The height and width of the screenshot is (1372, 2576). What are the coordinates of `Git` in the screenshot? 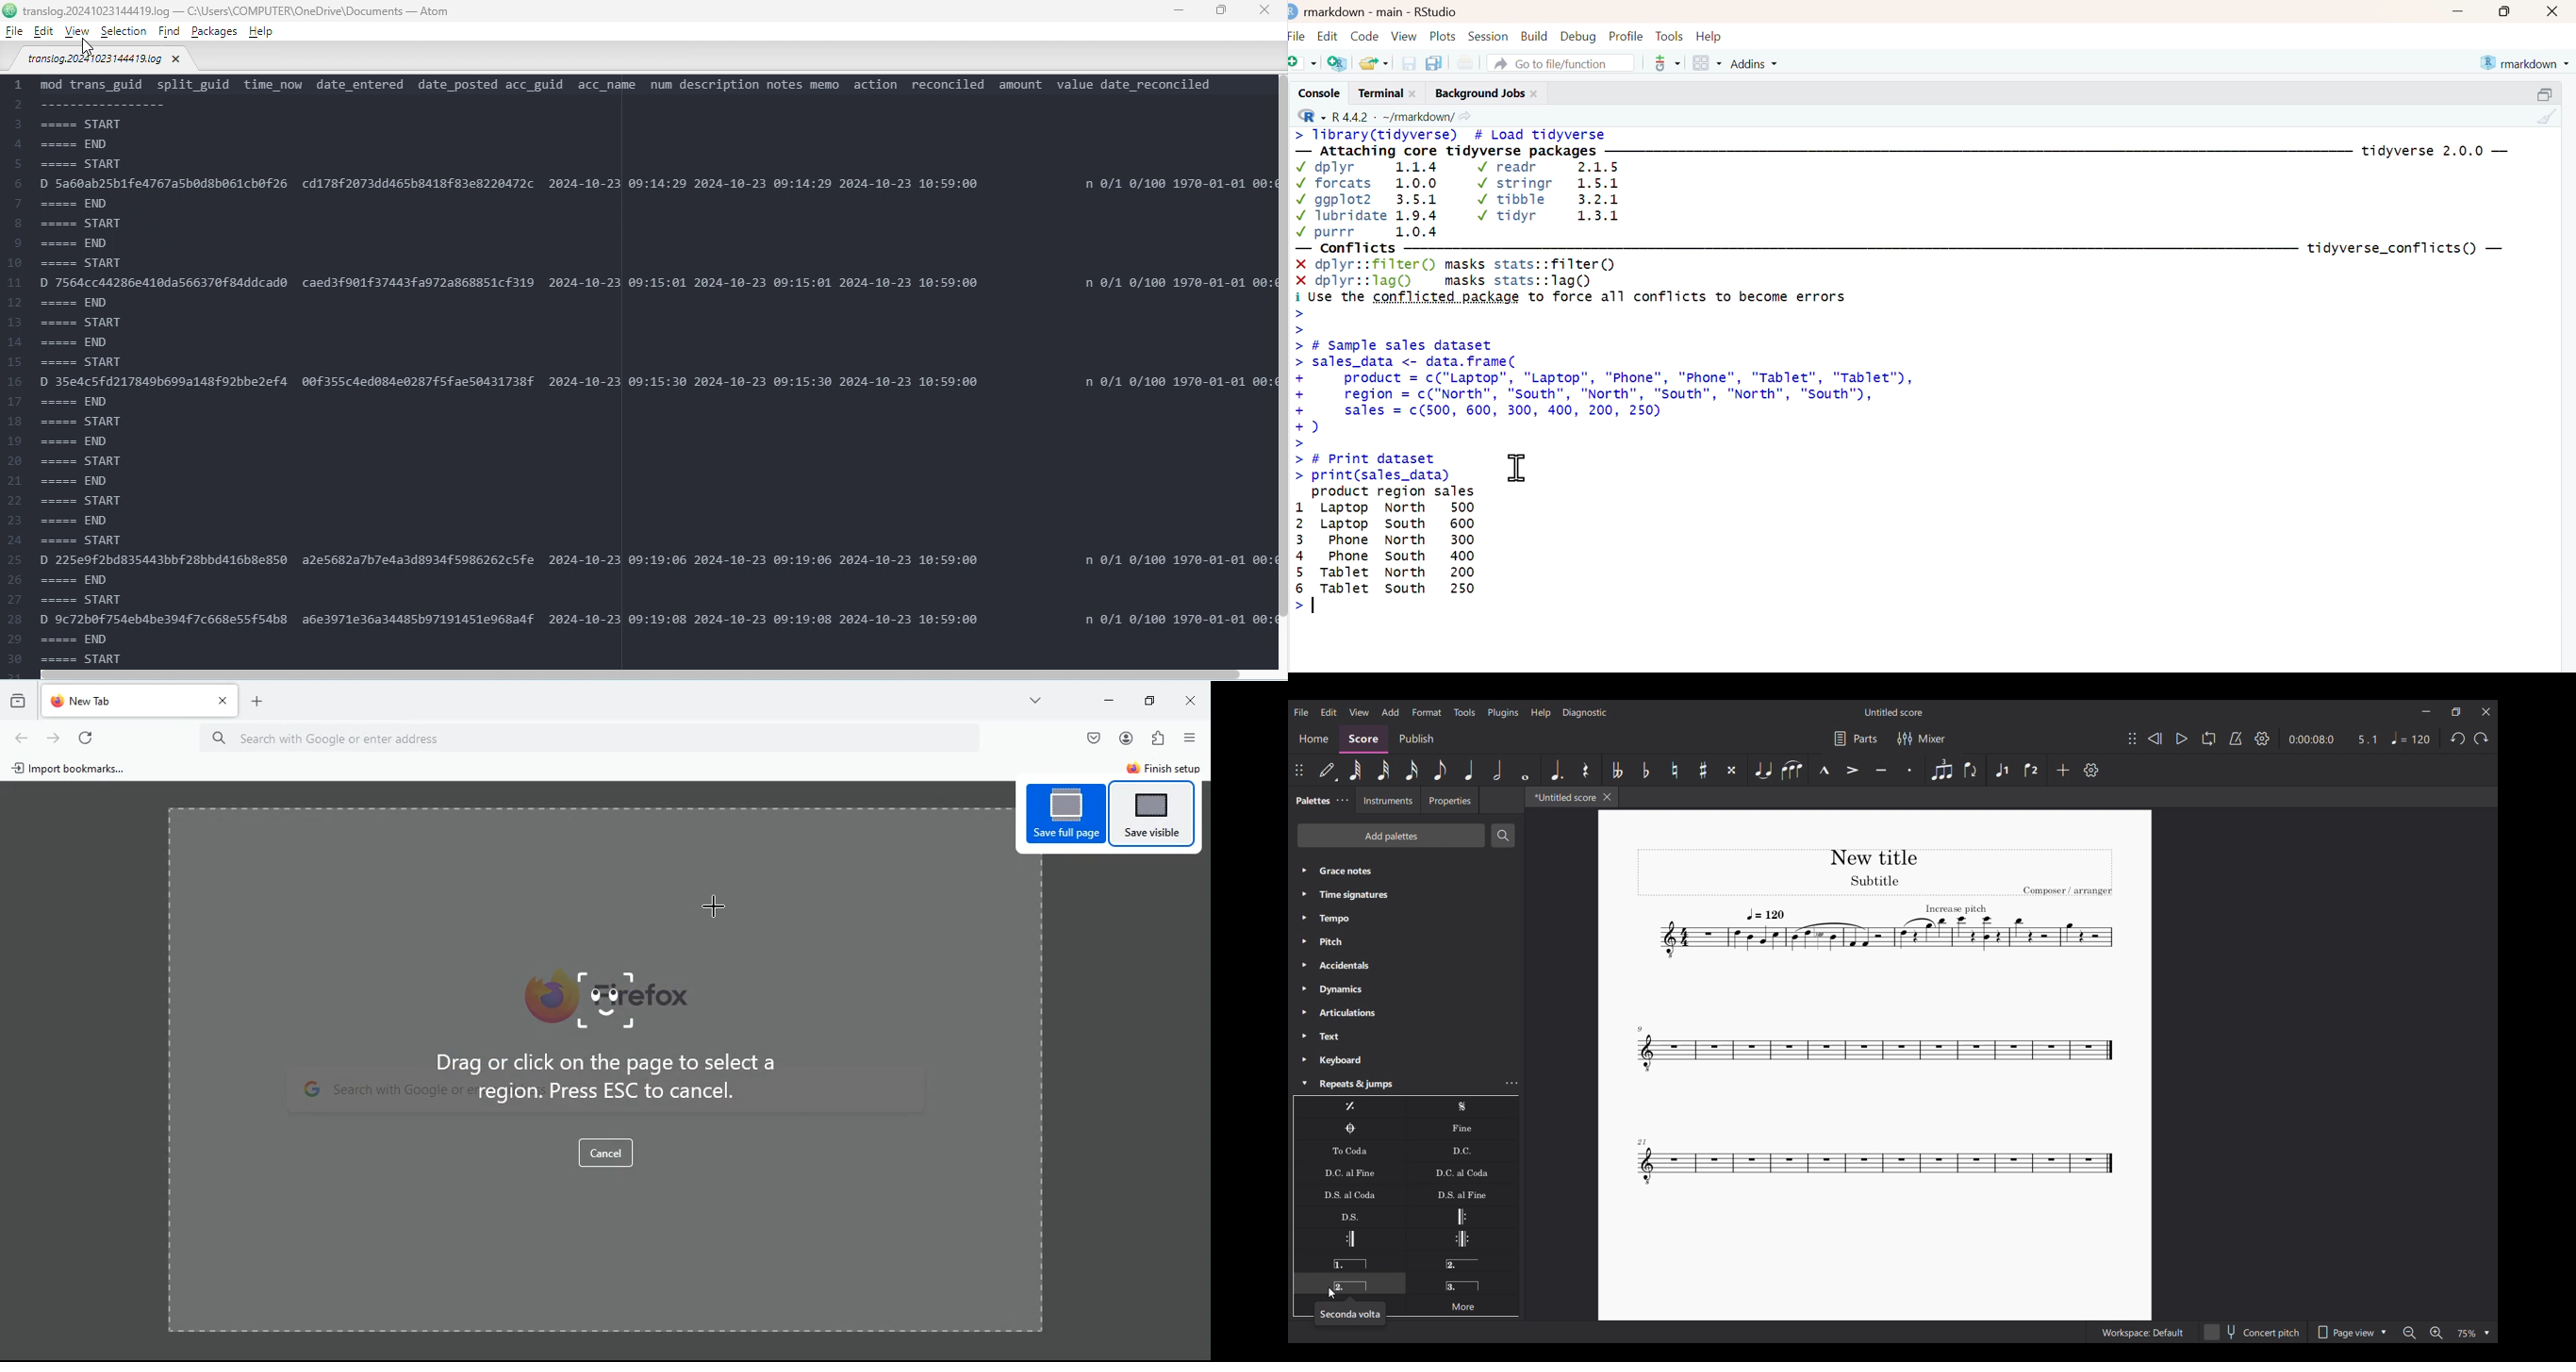 It's located at (1666, 64).